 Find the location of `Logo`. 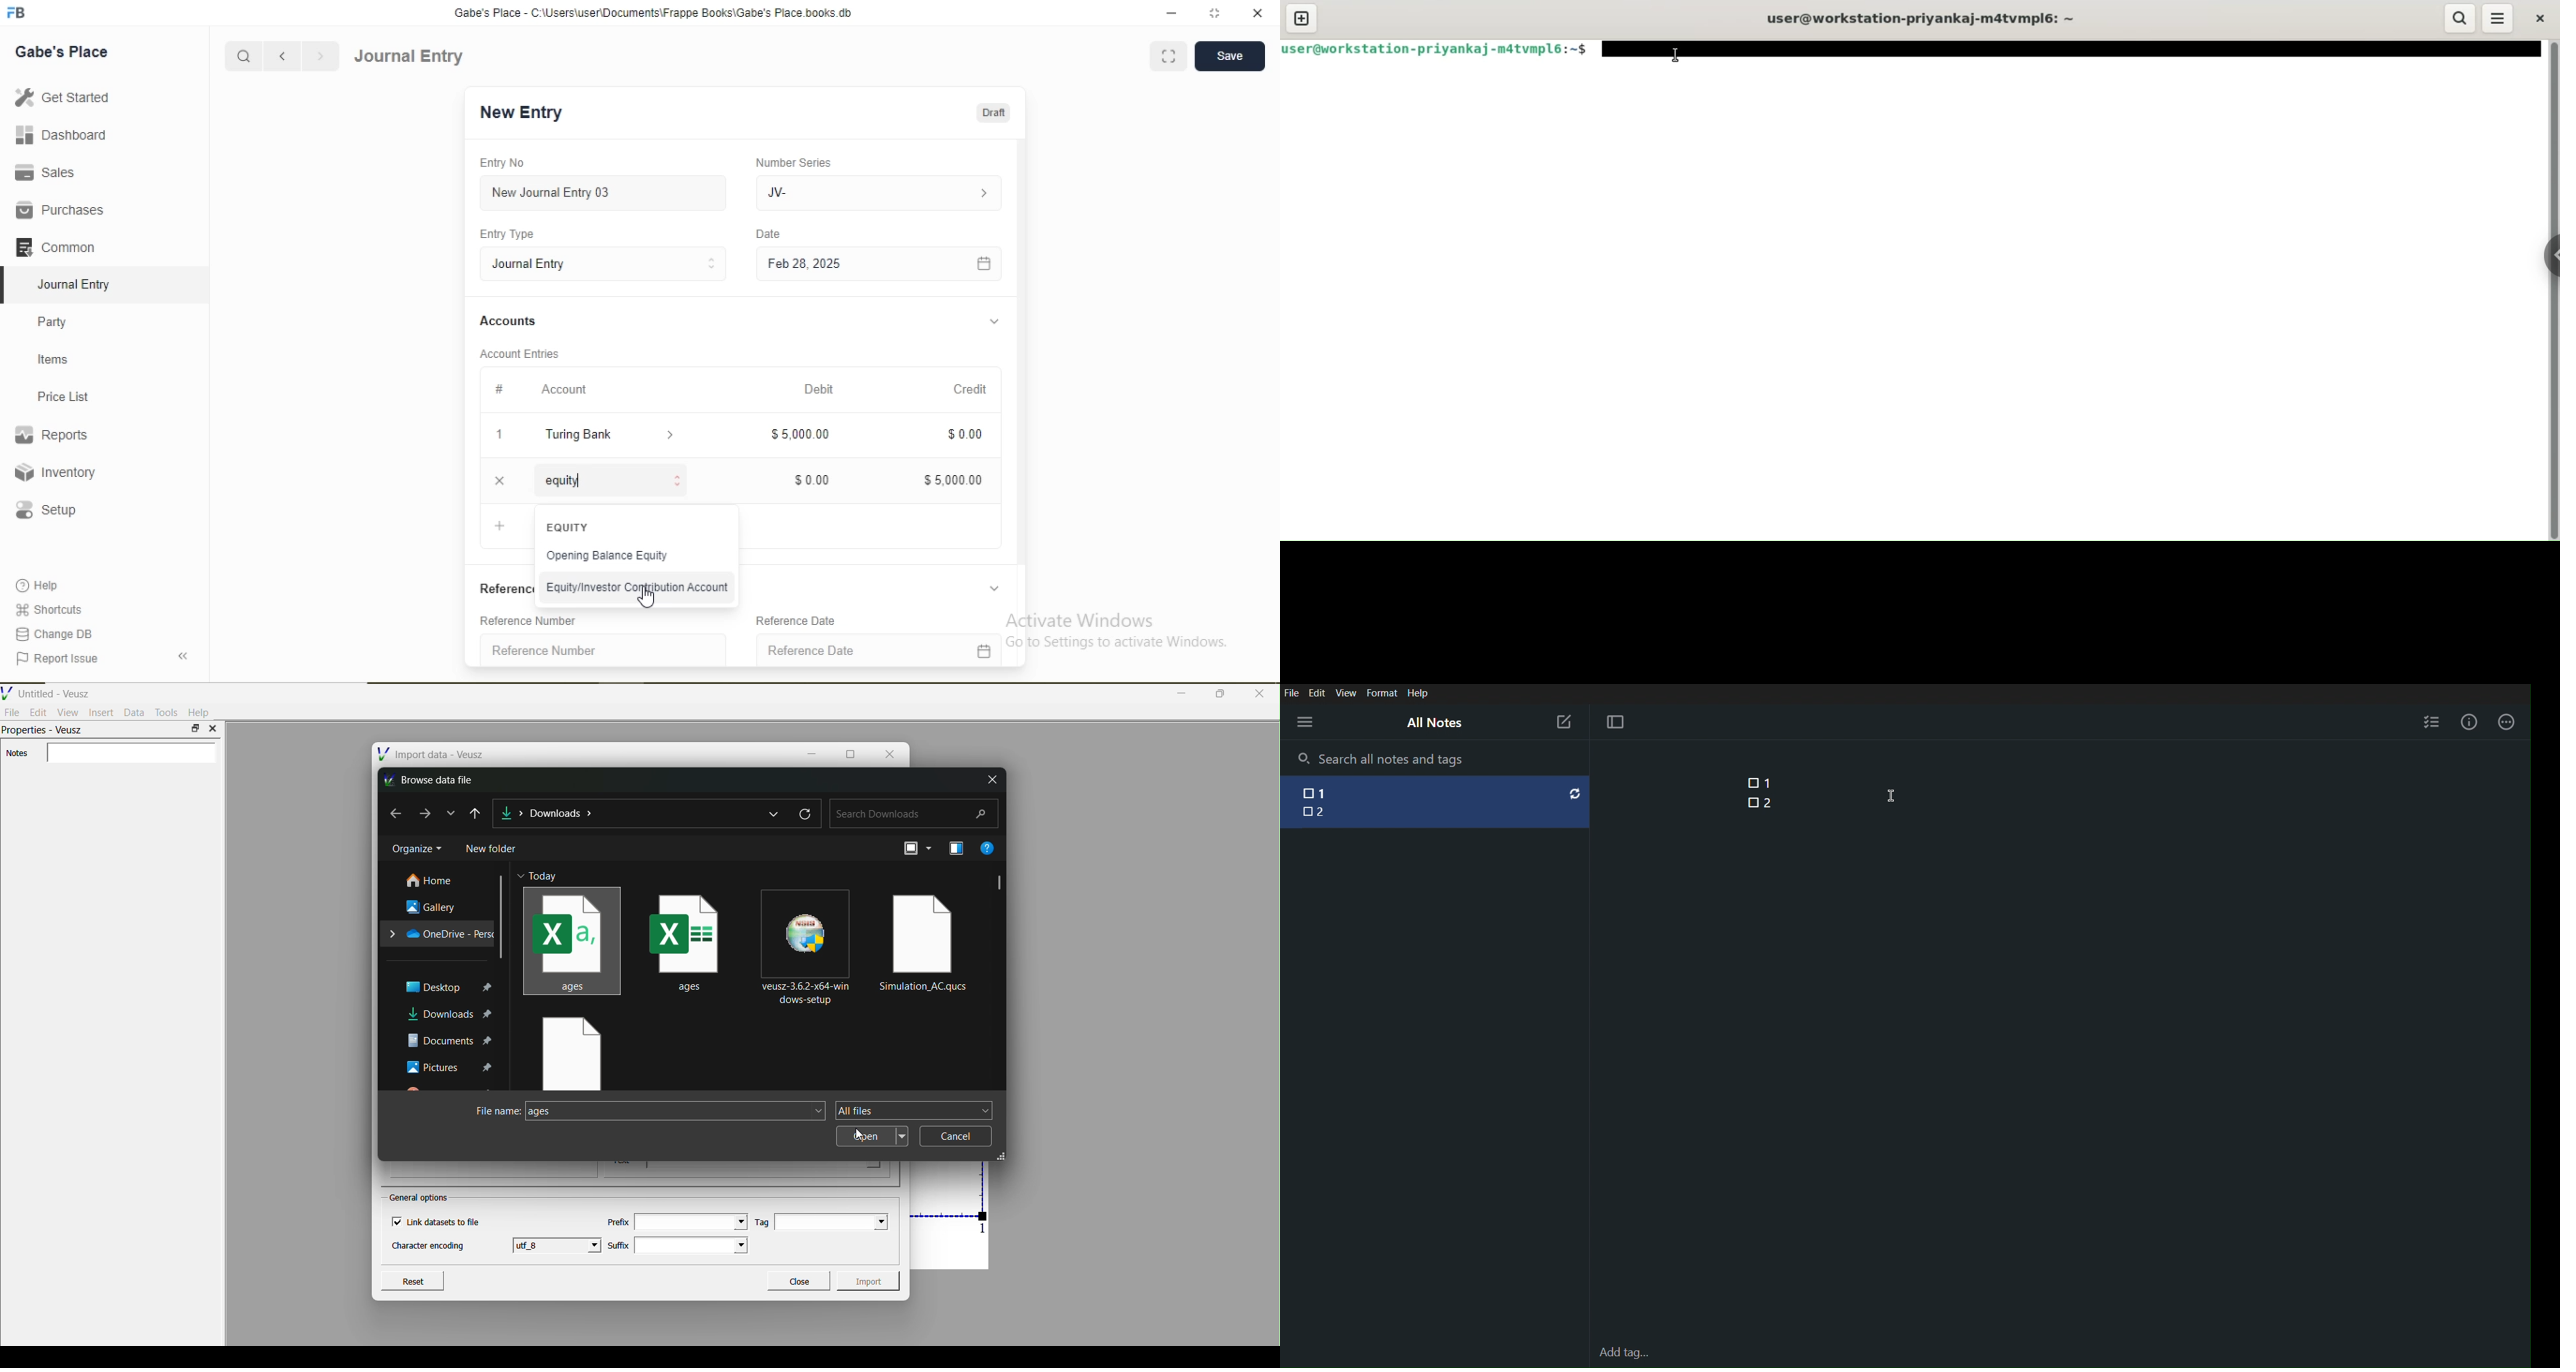

Logo is located at coordinates (17, 13).